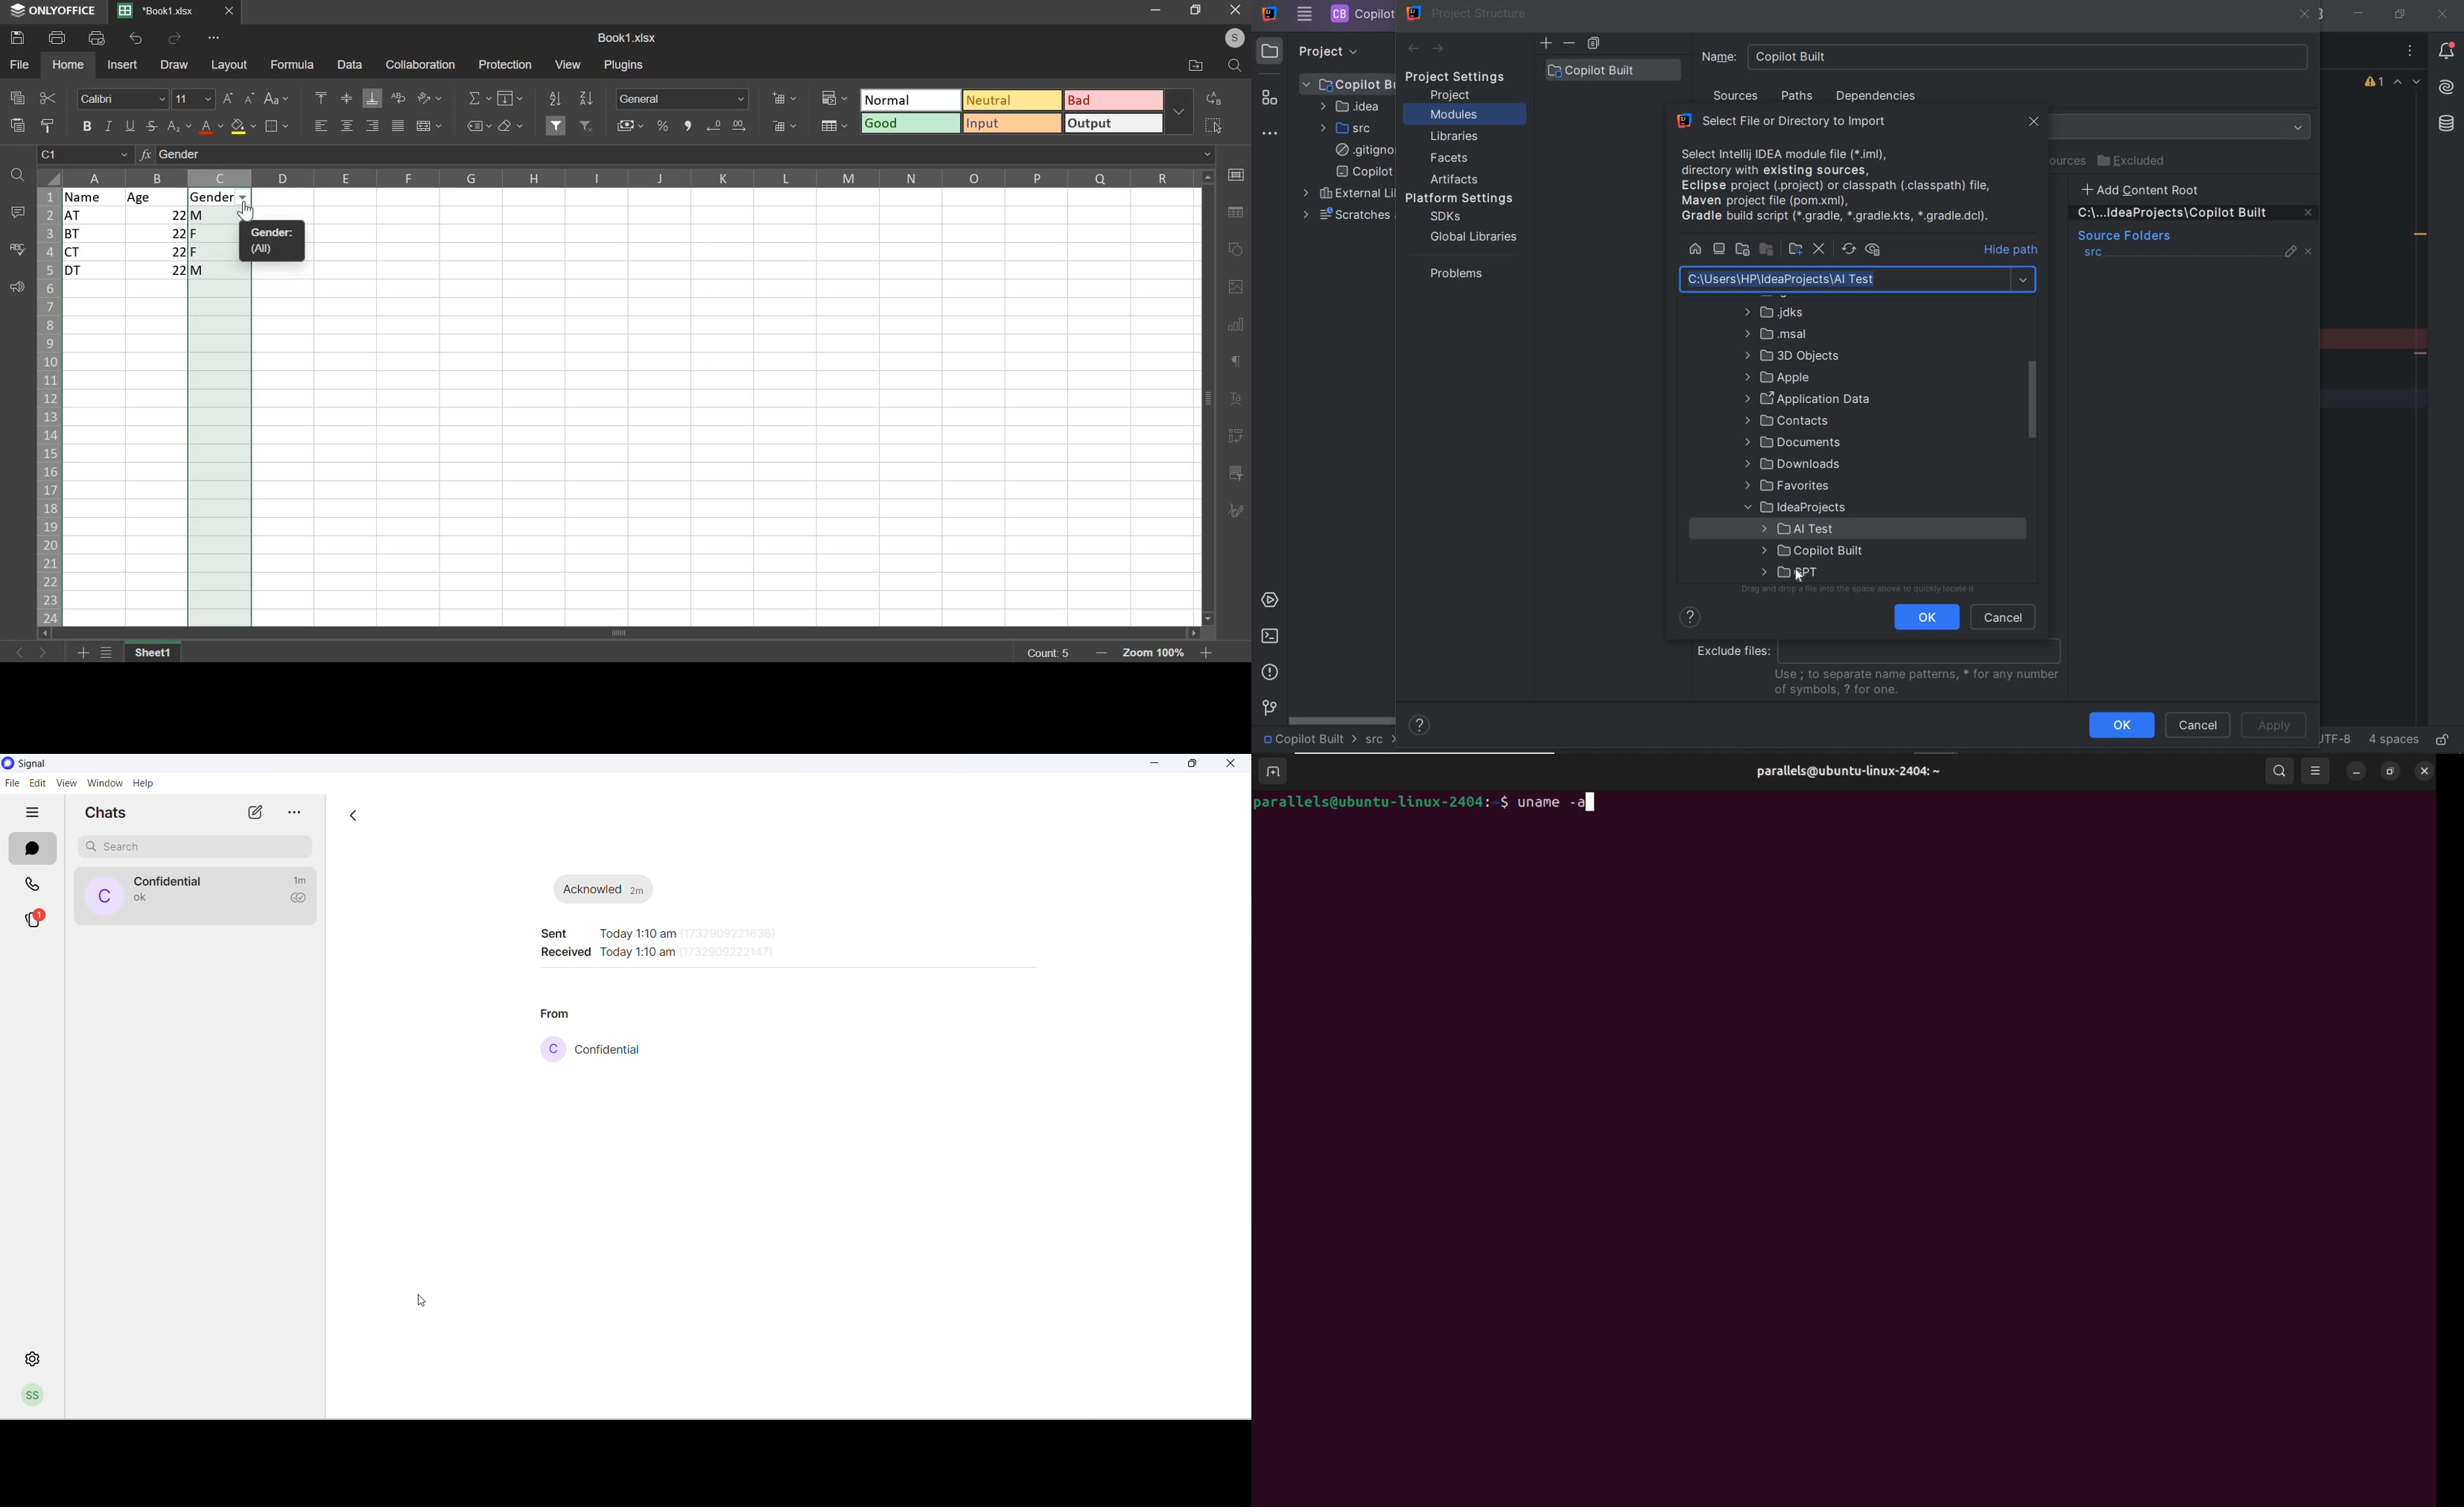 This screenshot has width=2464, height=1512. Describe the element at coordinates (122, 63) in the screenshot. I see `insert` at that location.